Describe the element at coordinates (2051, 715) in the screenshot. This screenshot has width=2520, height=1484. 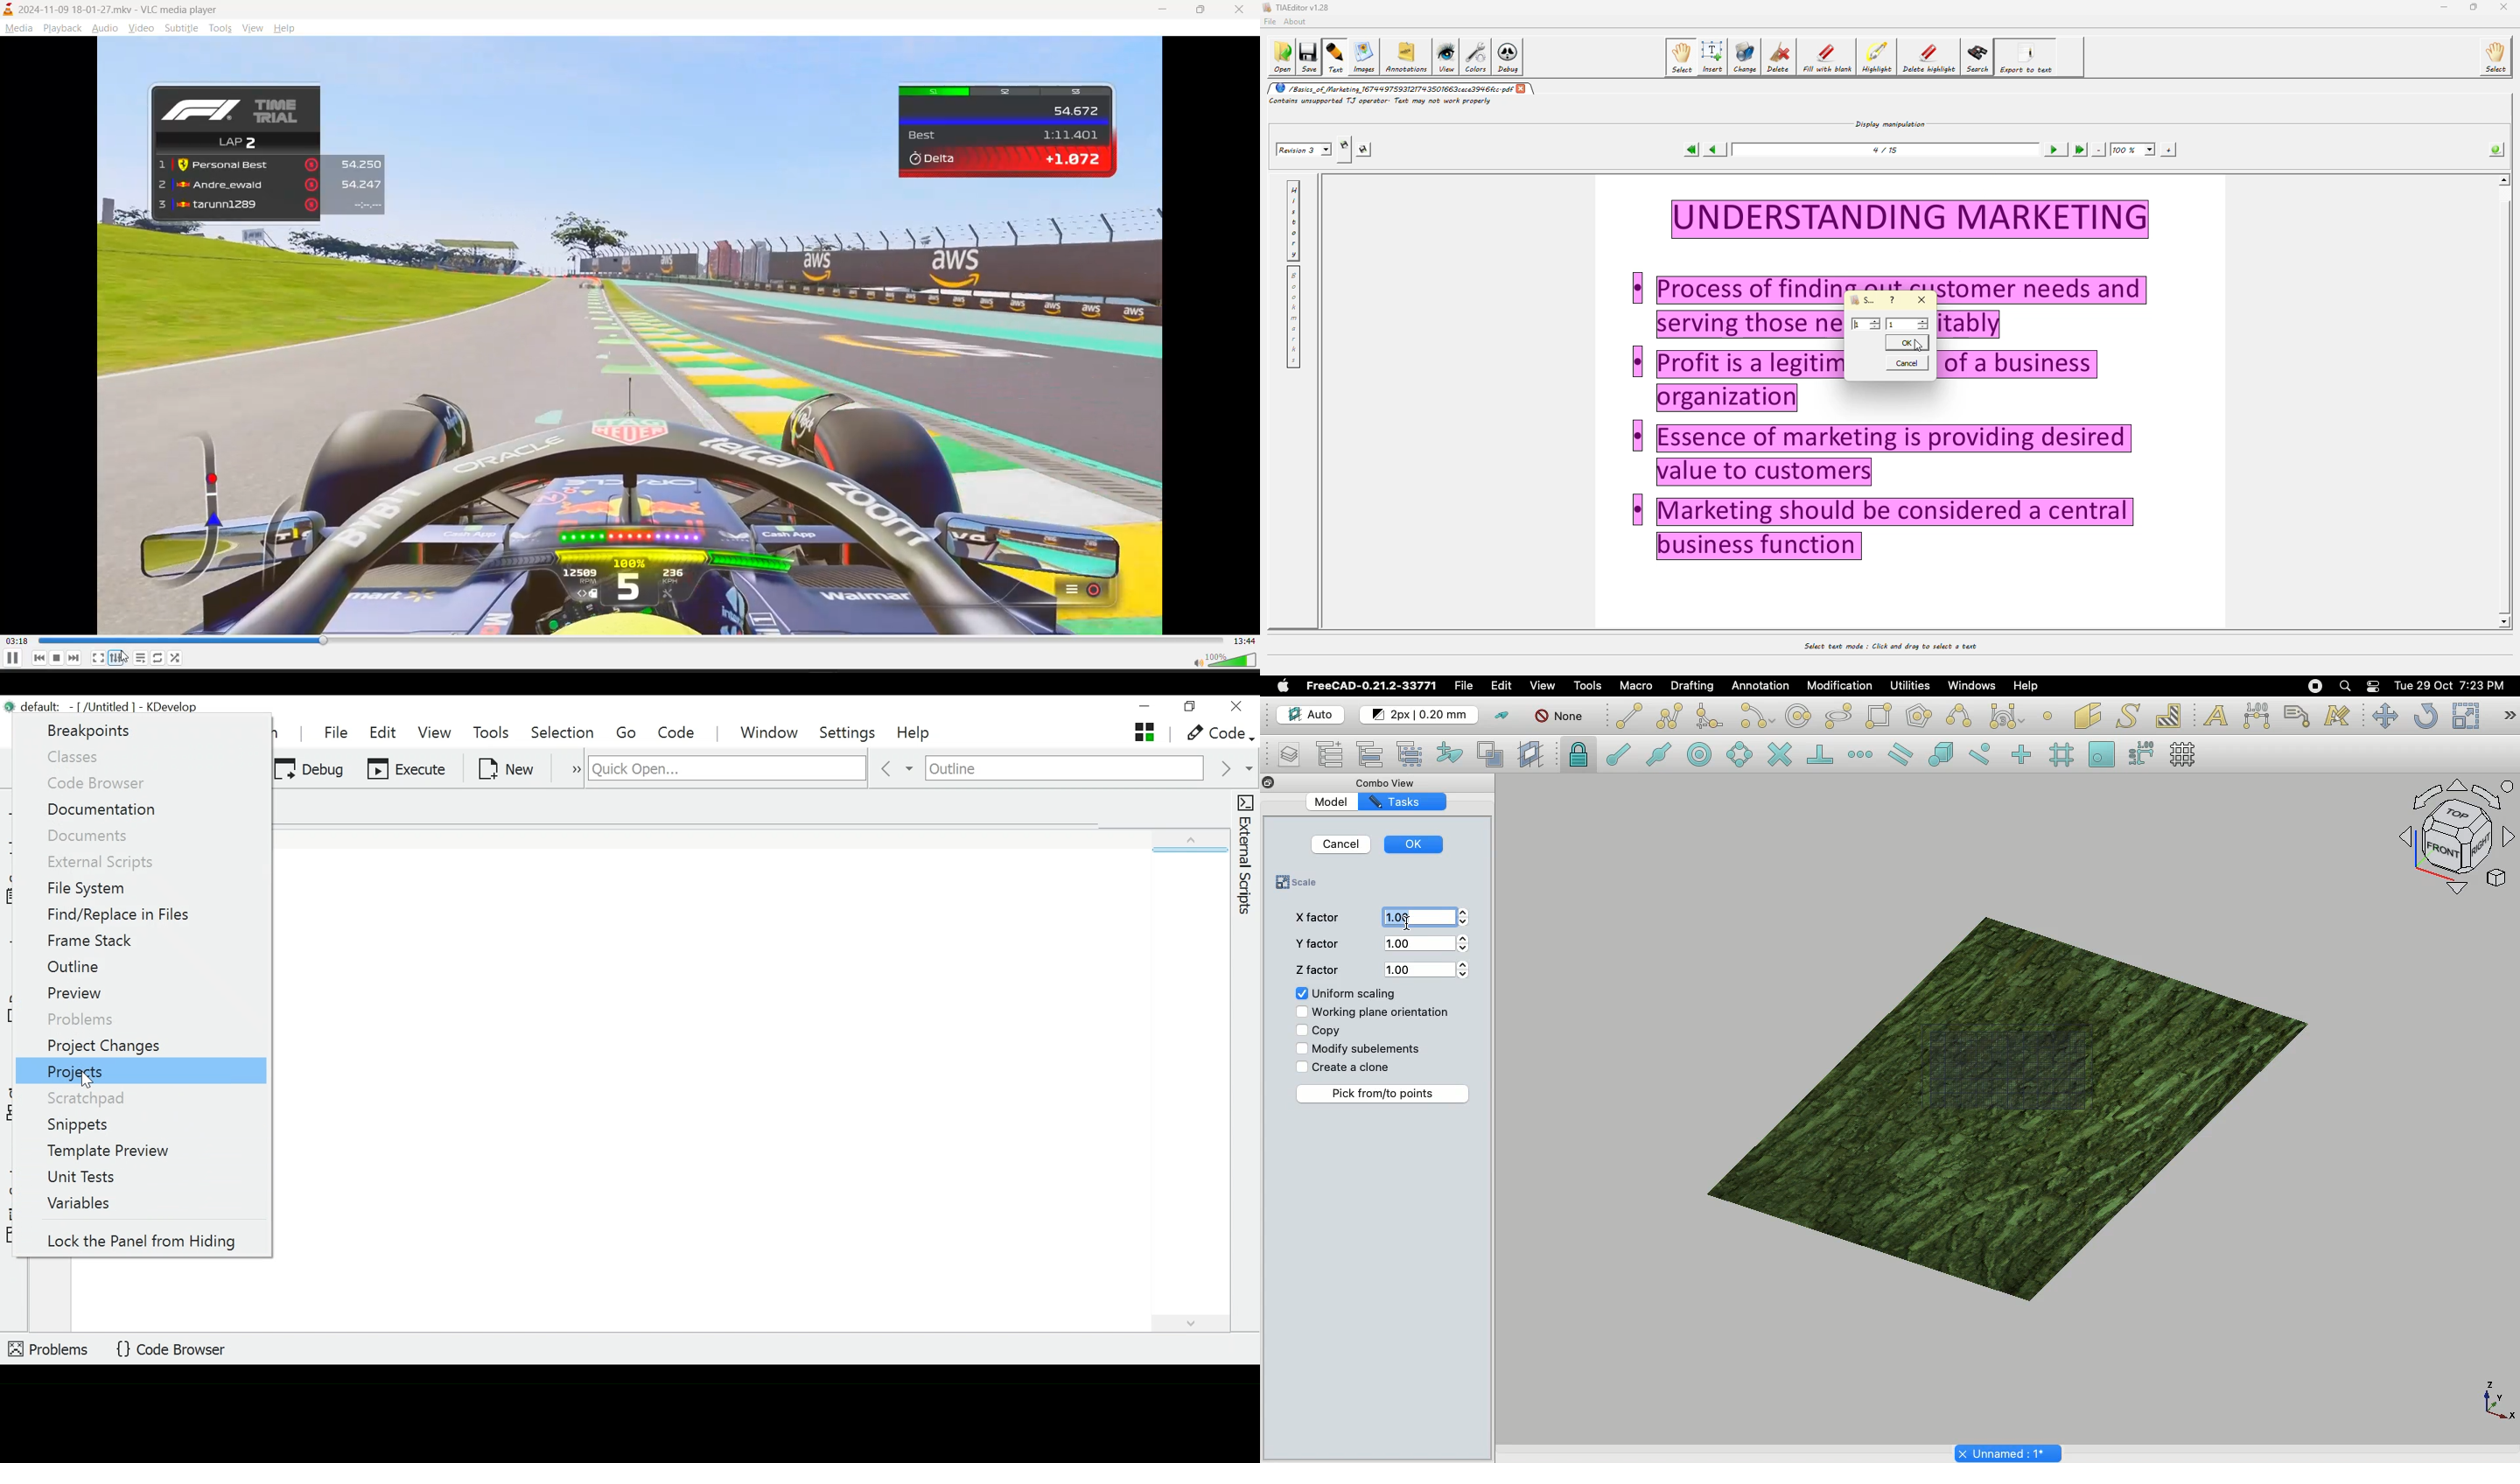
I see `Point` at that location.